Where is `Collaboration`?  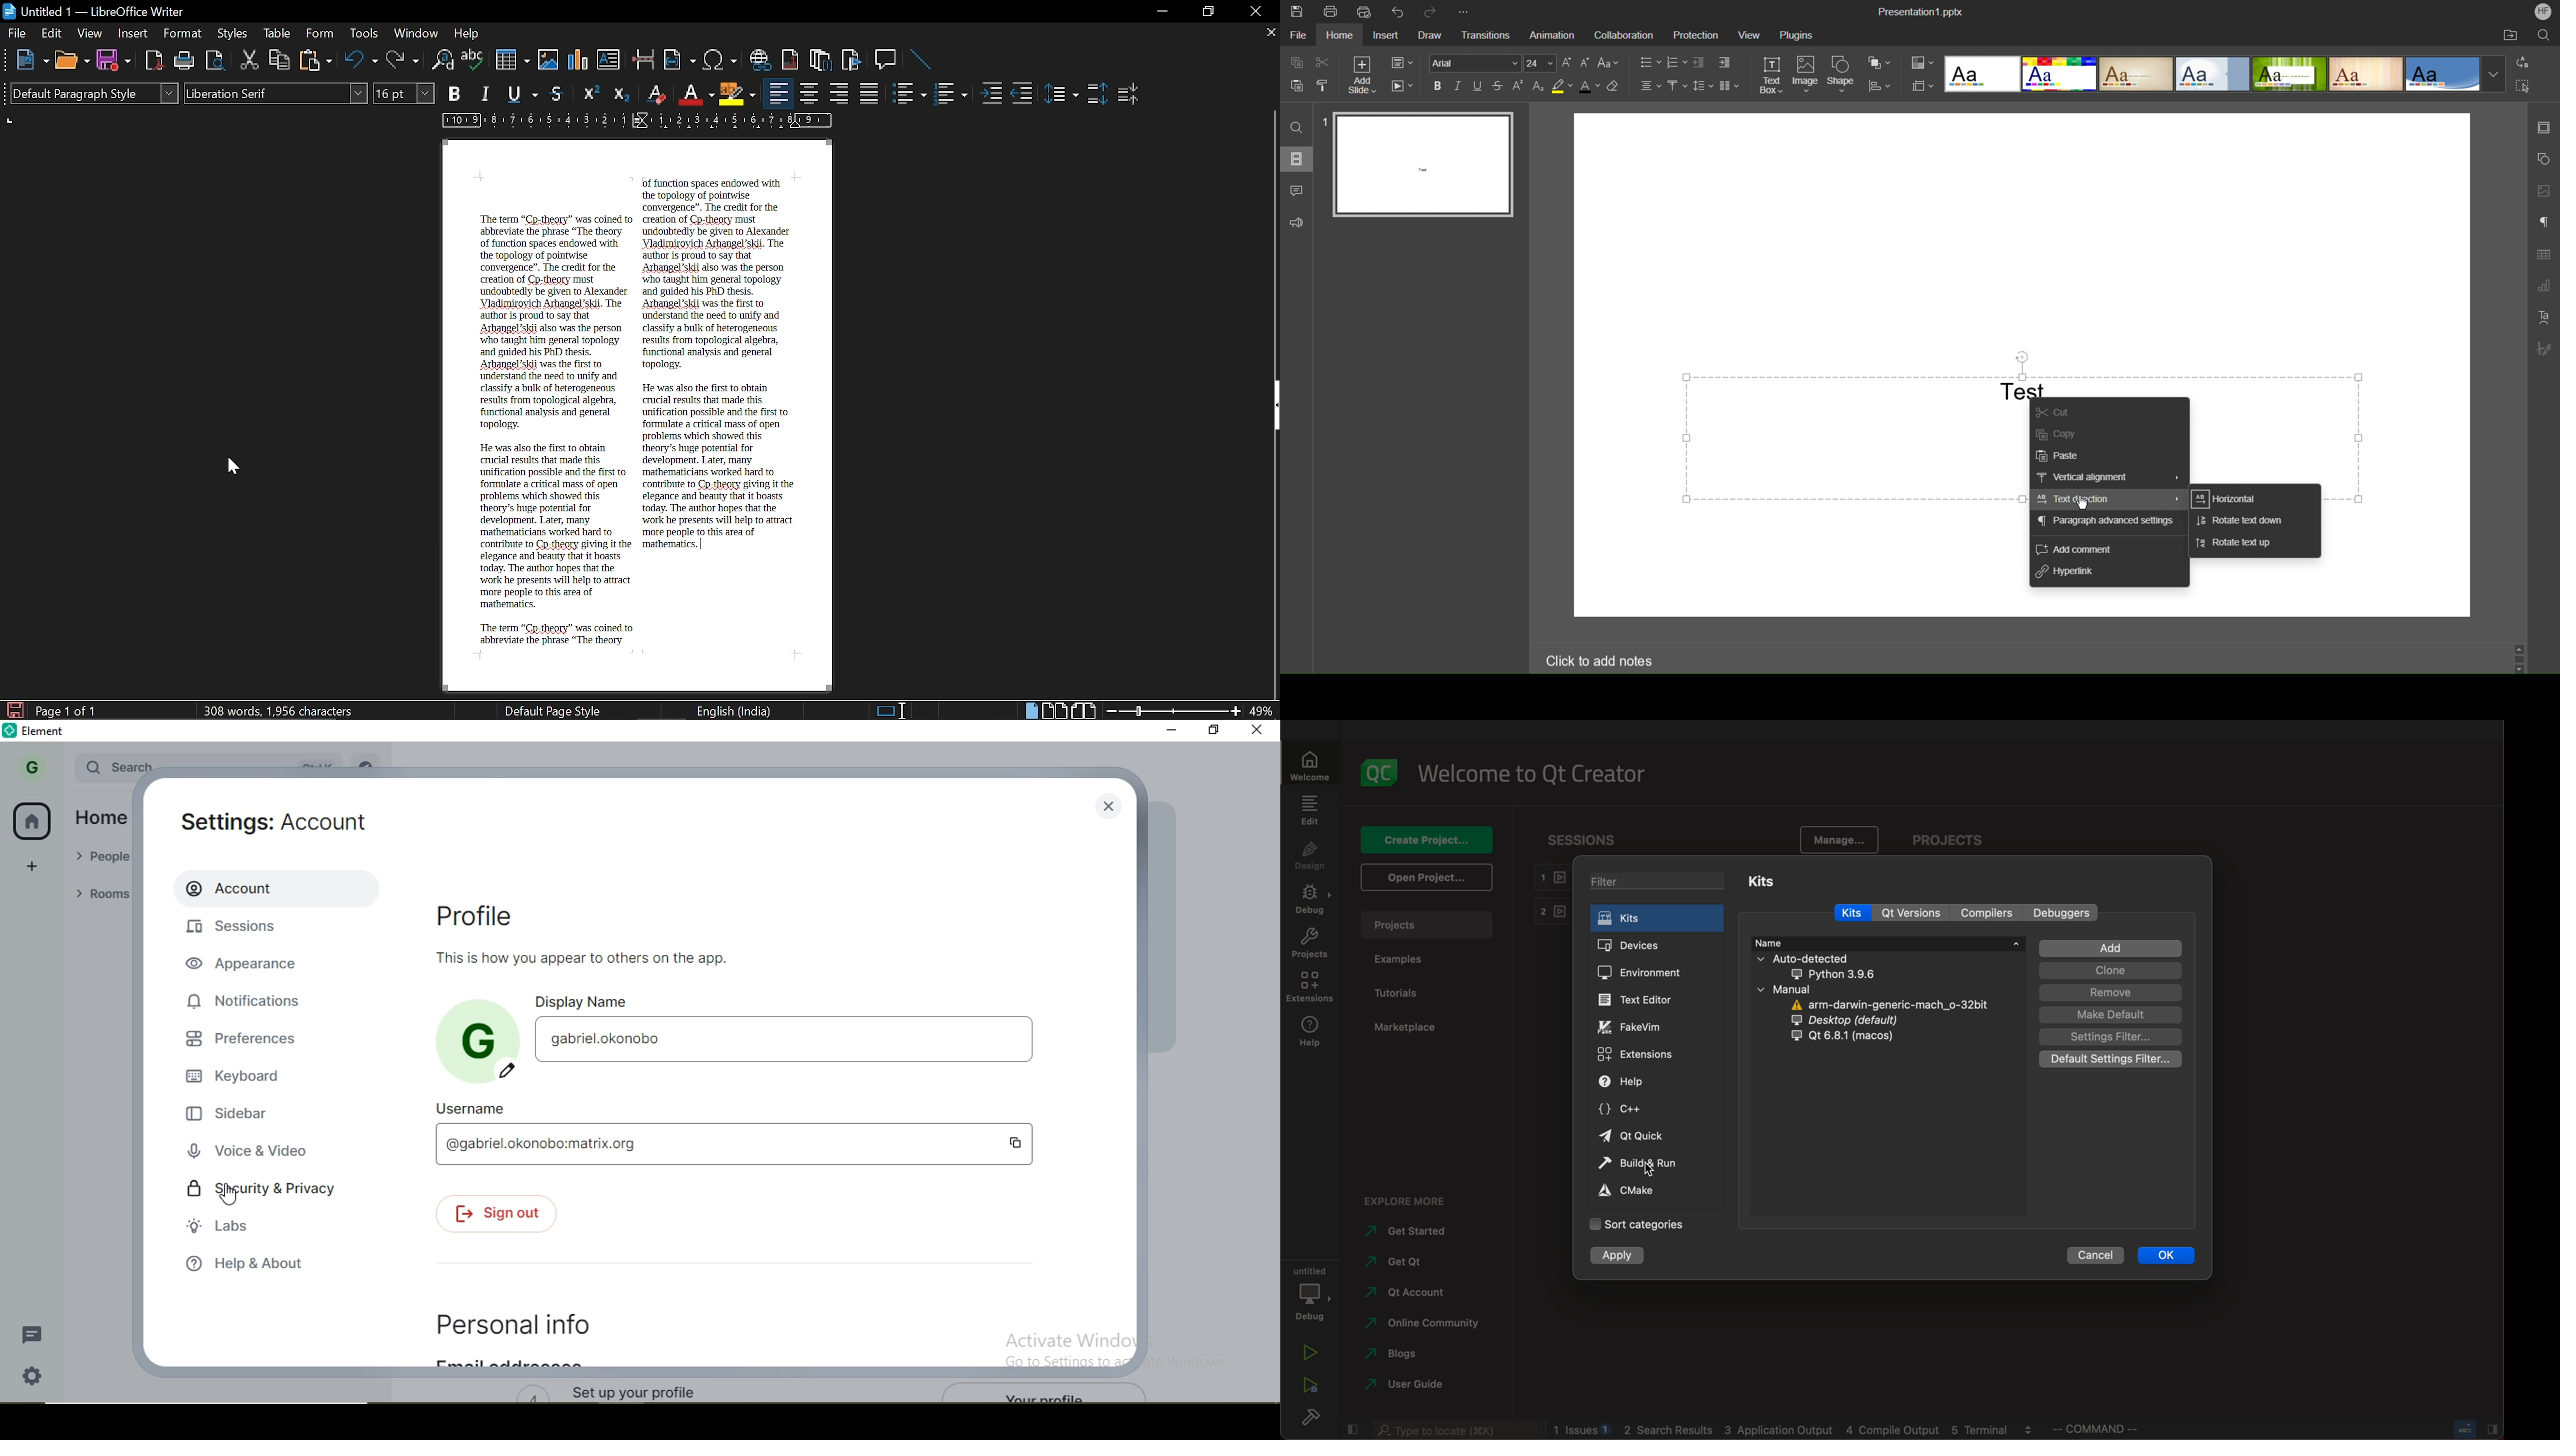
Collaboration is located at coordinates (1624, 33).